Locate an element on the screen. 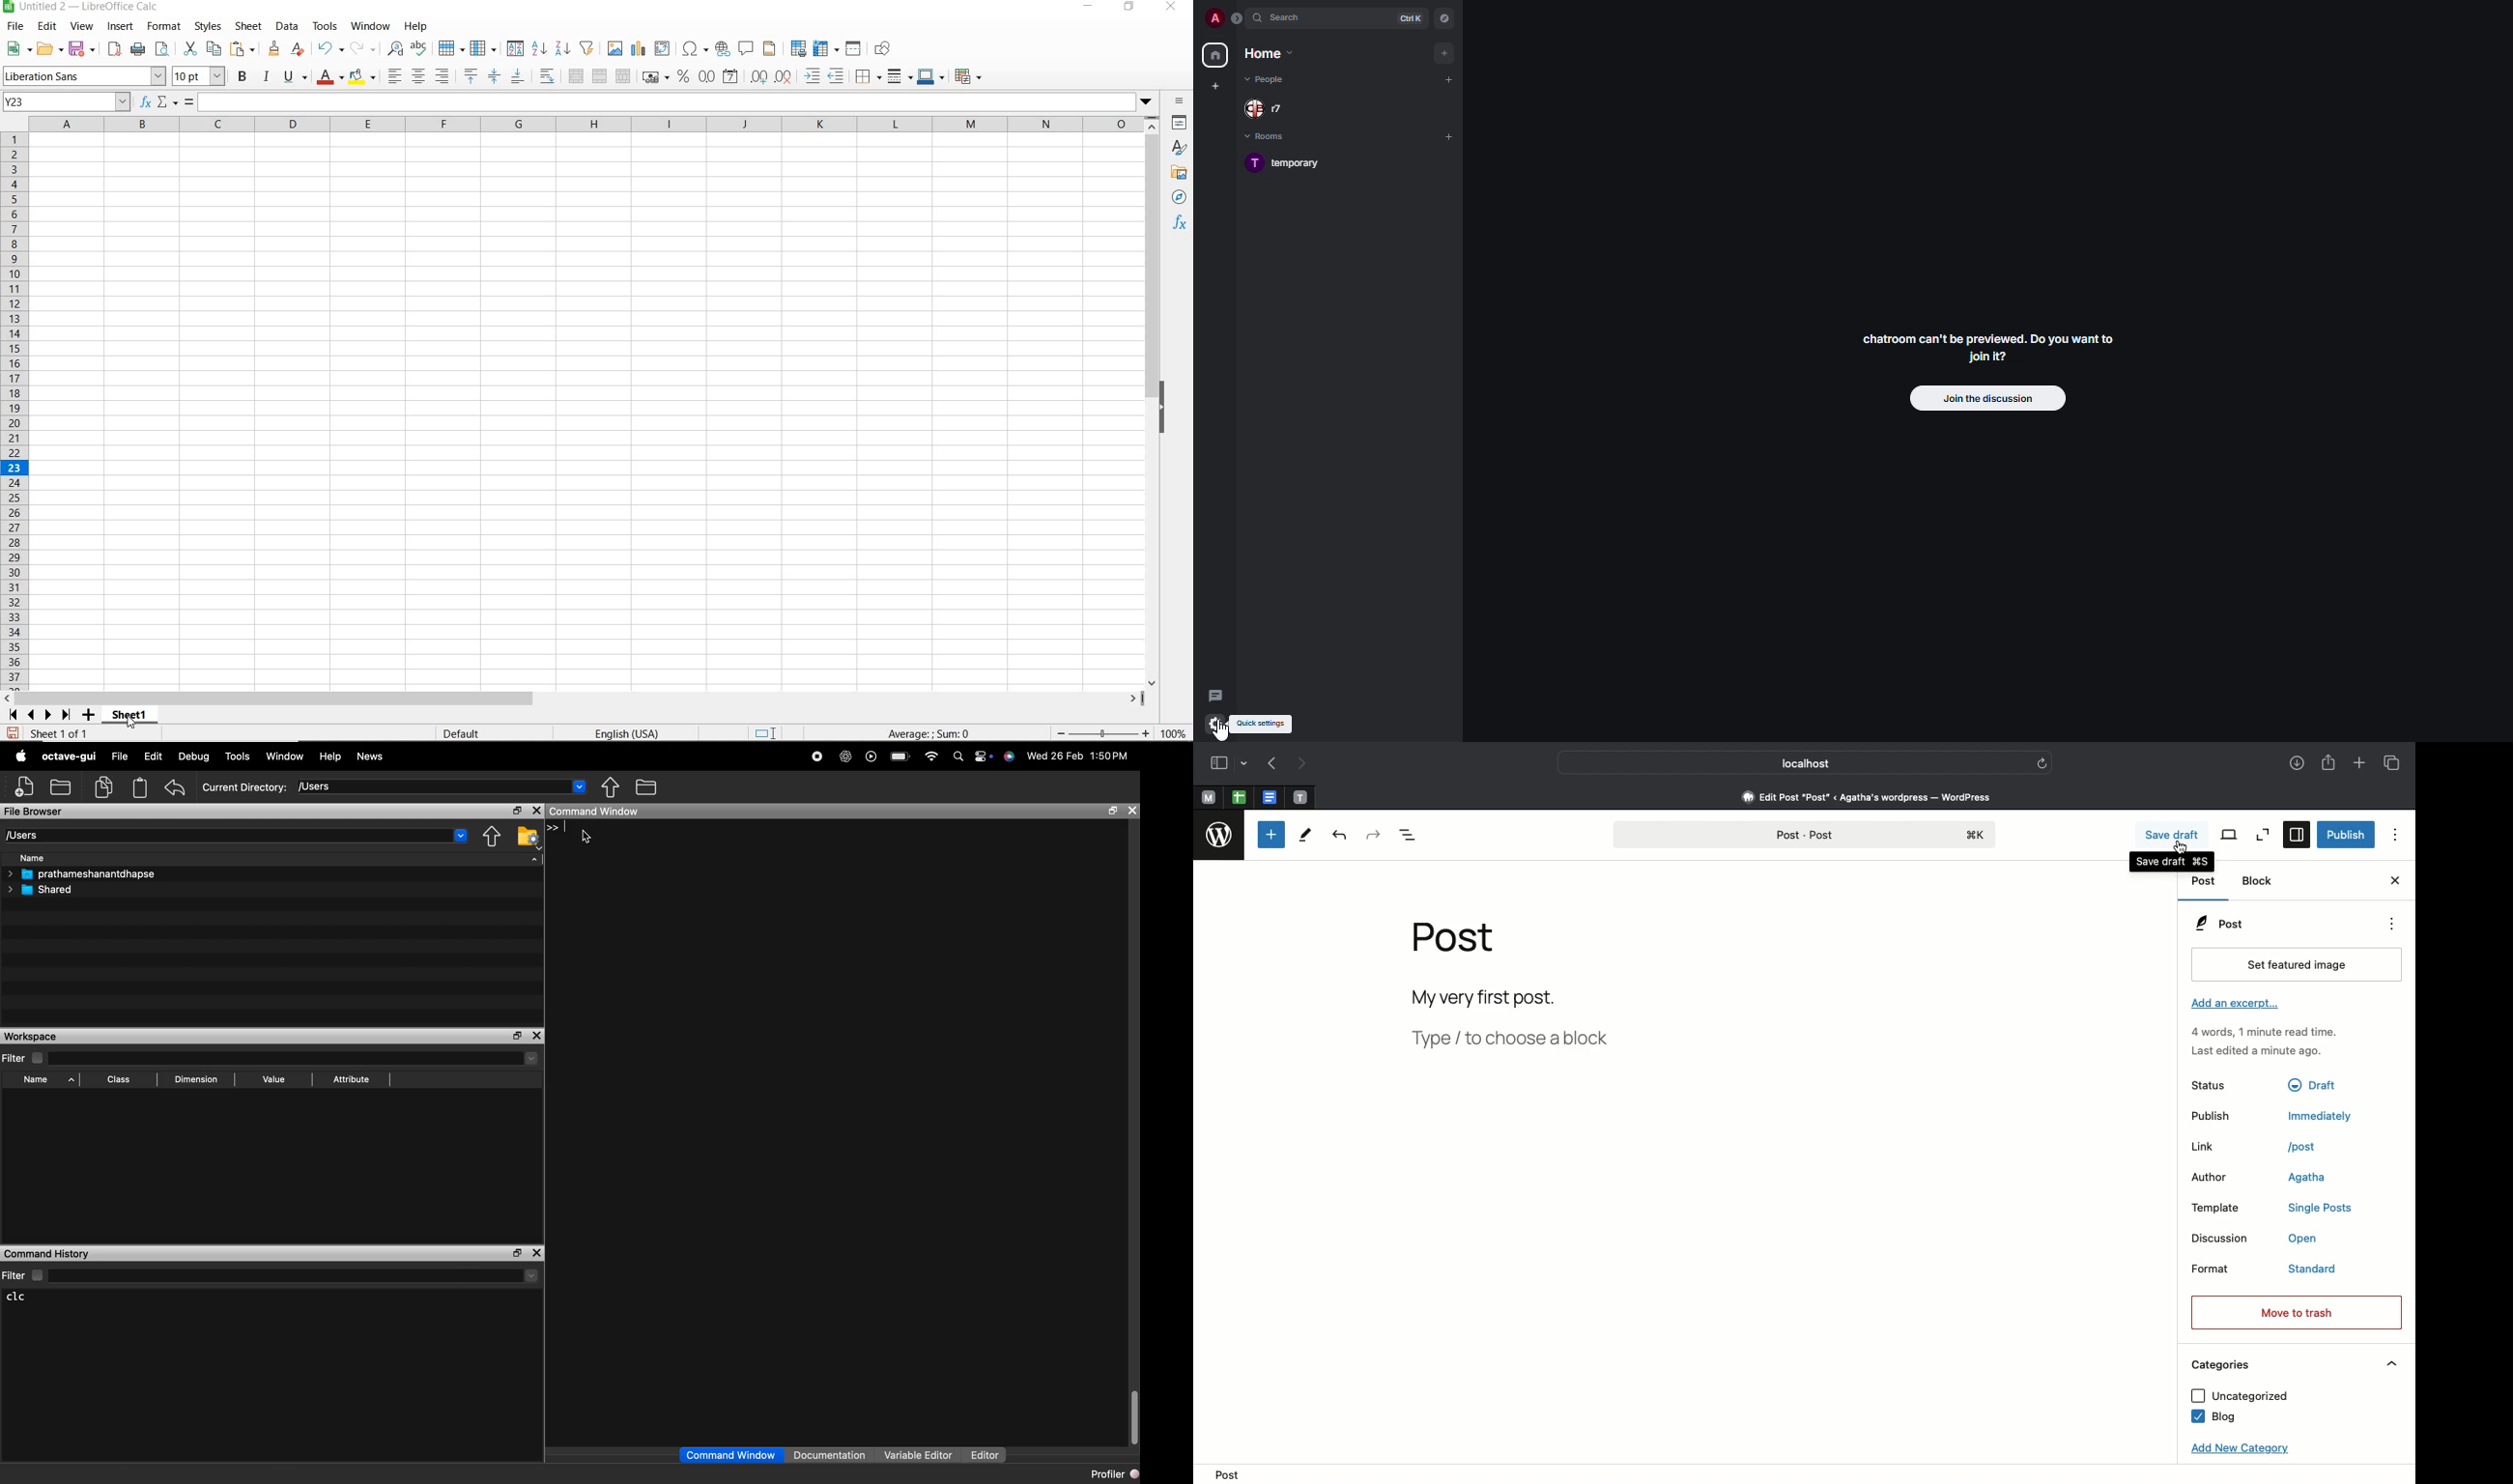 Image resolution: width=2520 pixels, height=1484 pixels. Post-Post is located at coordinates (1804, 835).